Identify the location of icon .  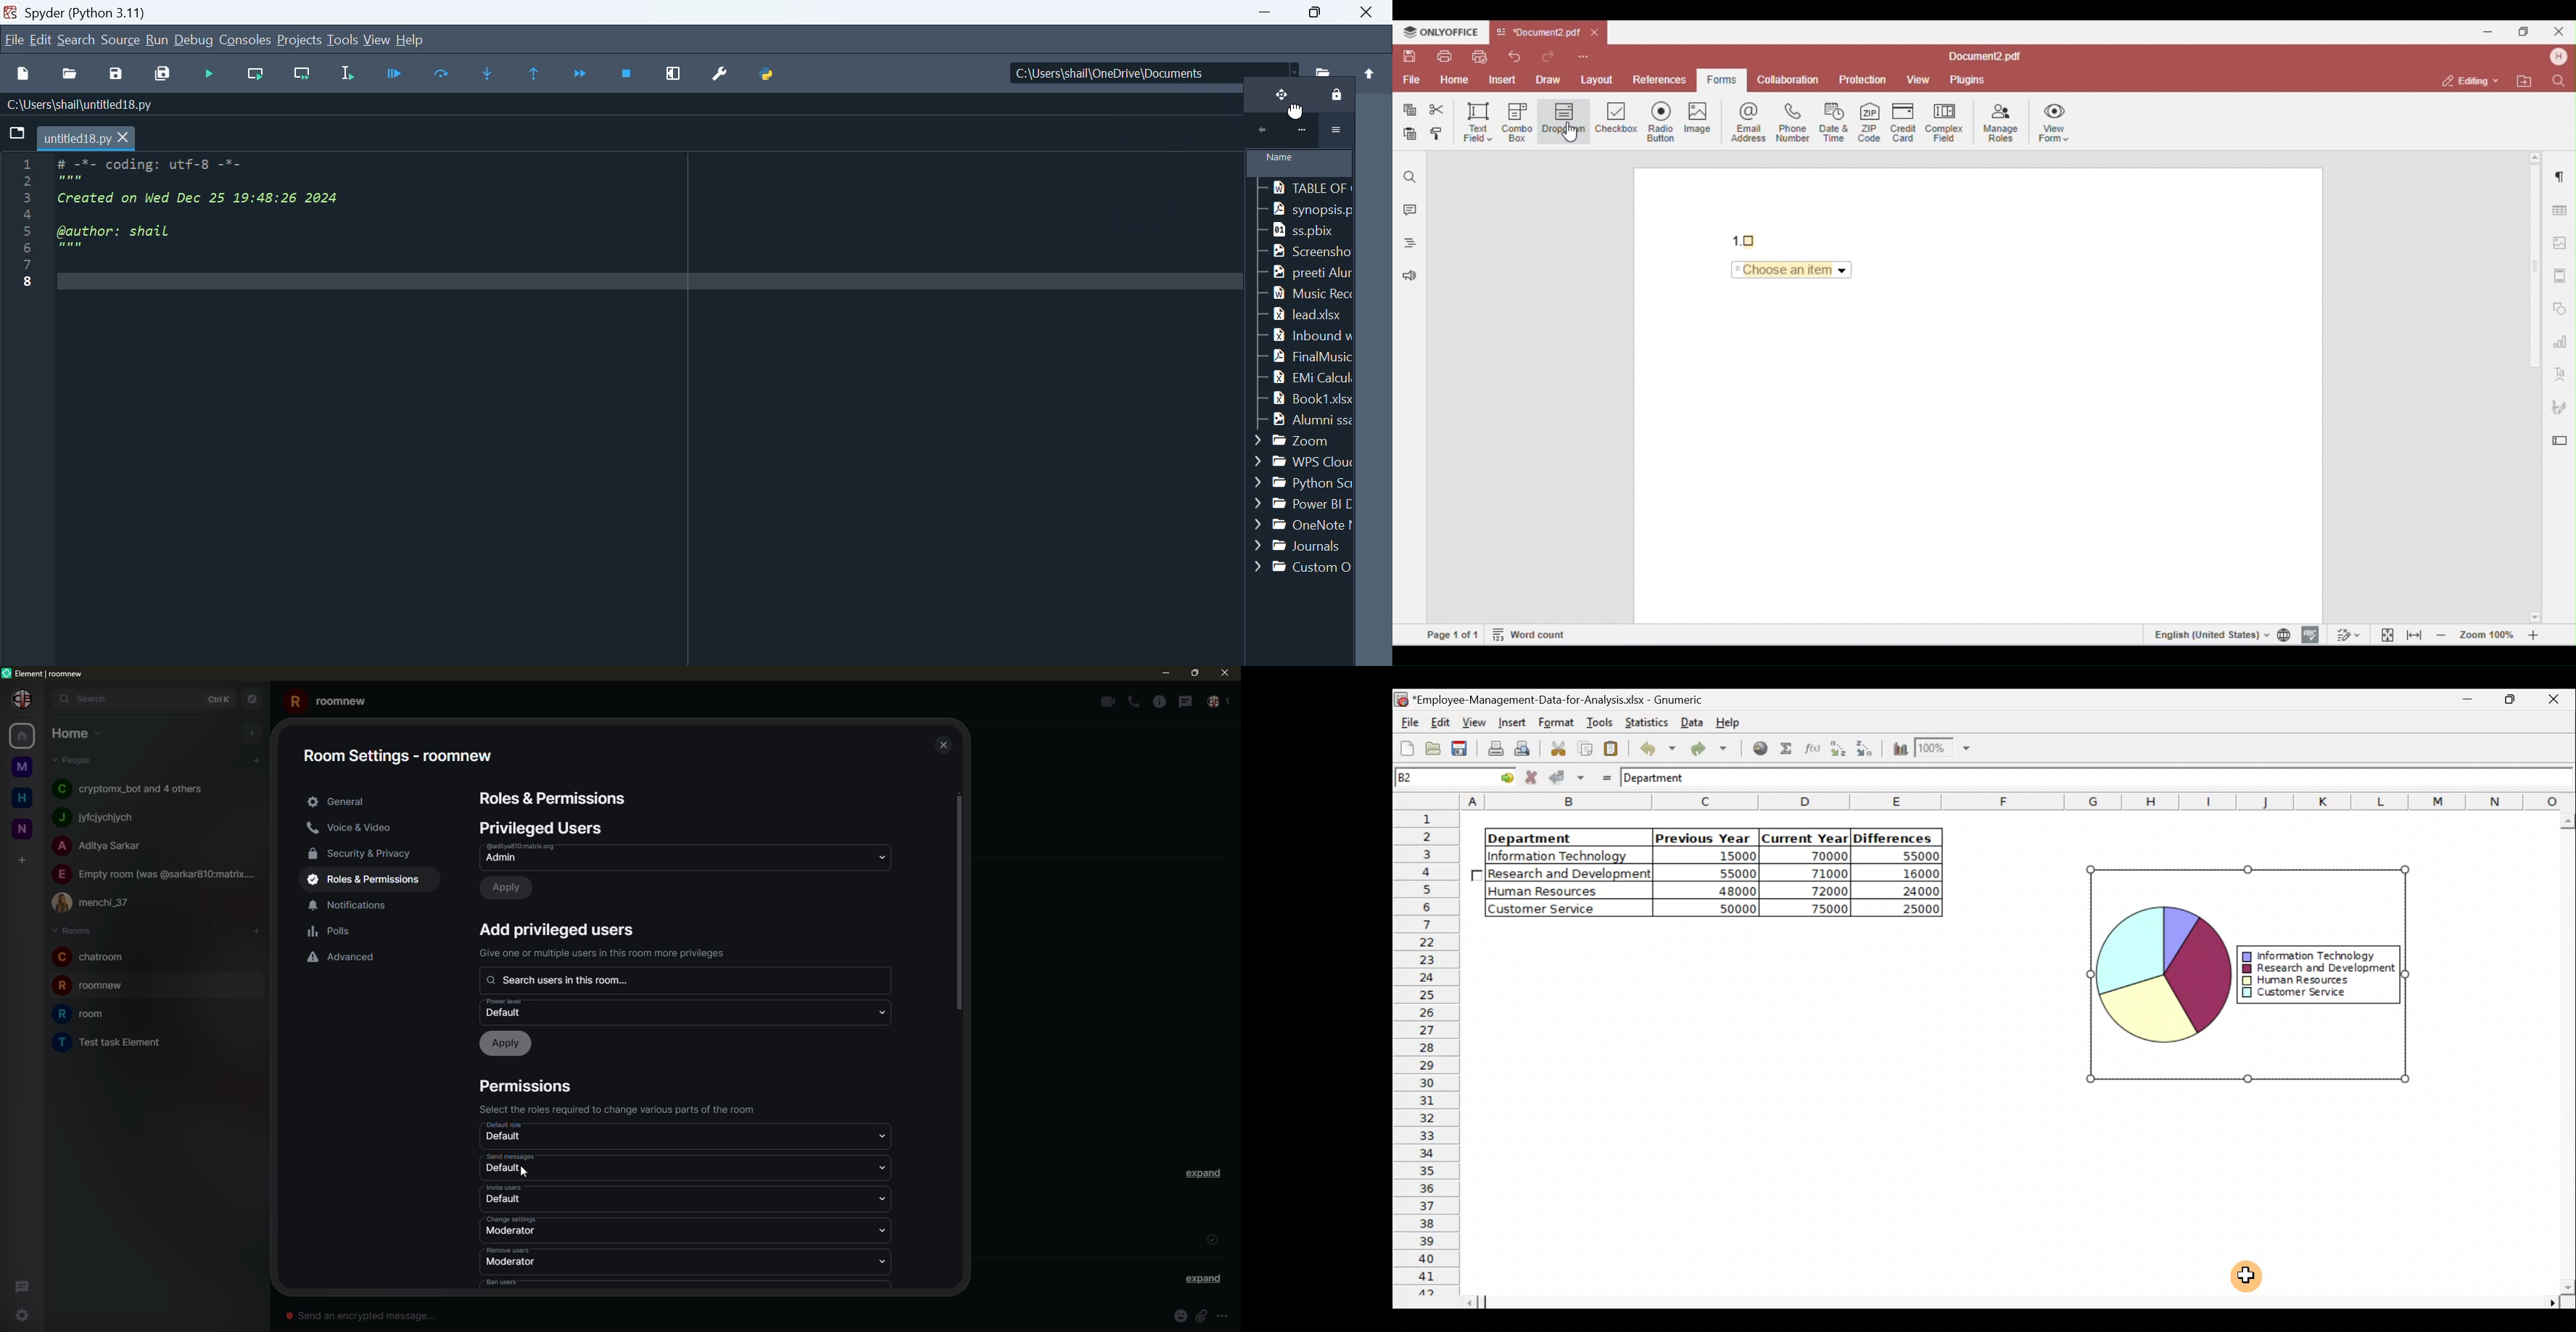
(1258, 131).